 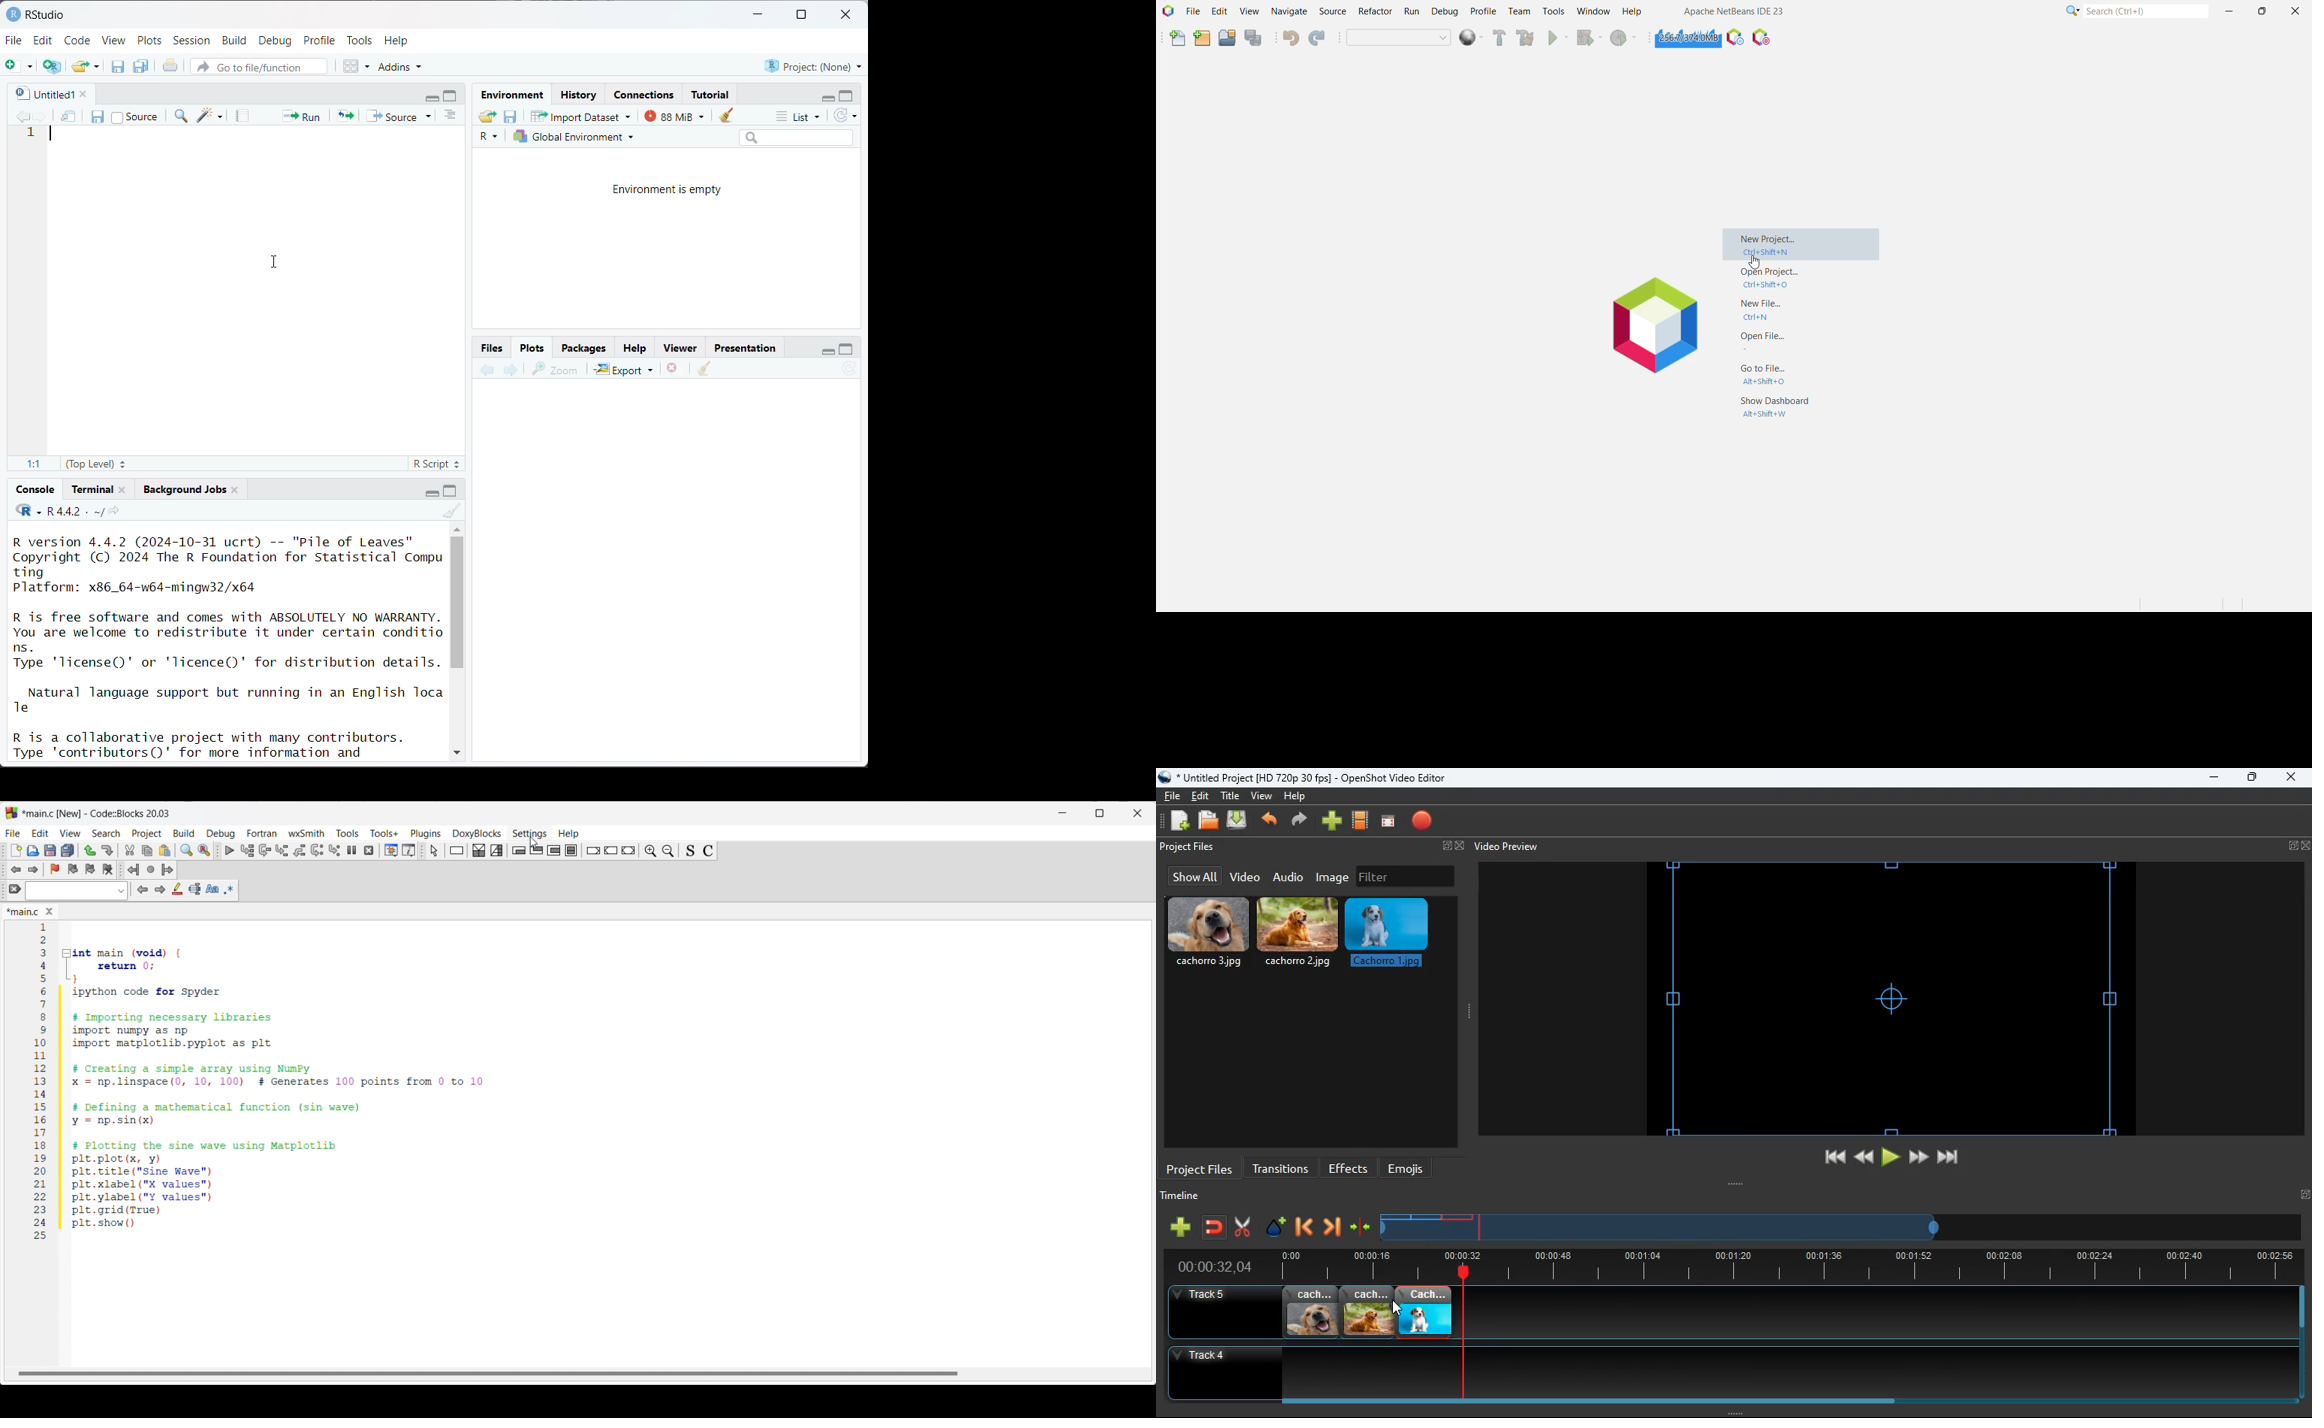 What do you see at coordinates (669, 190) in the screenshot?
I see `Environment is empty` at bounding box center [669, 190].